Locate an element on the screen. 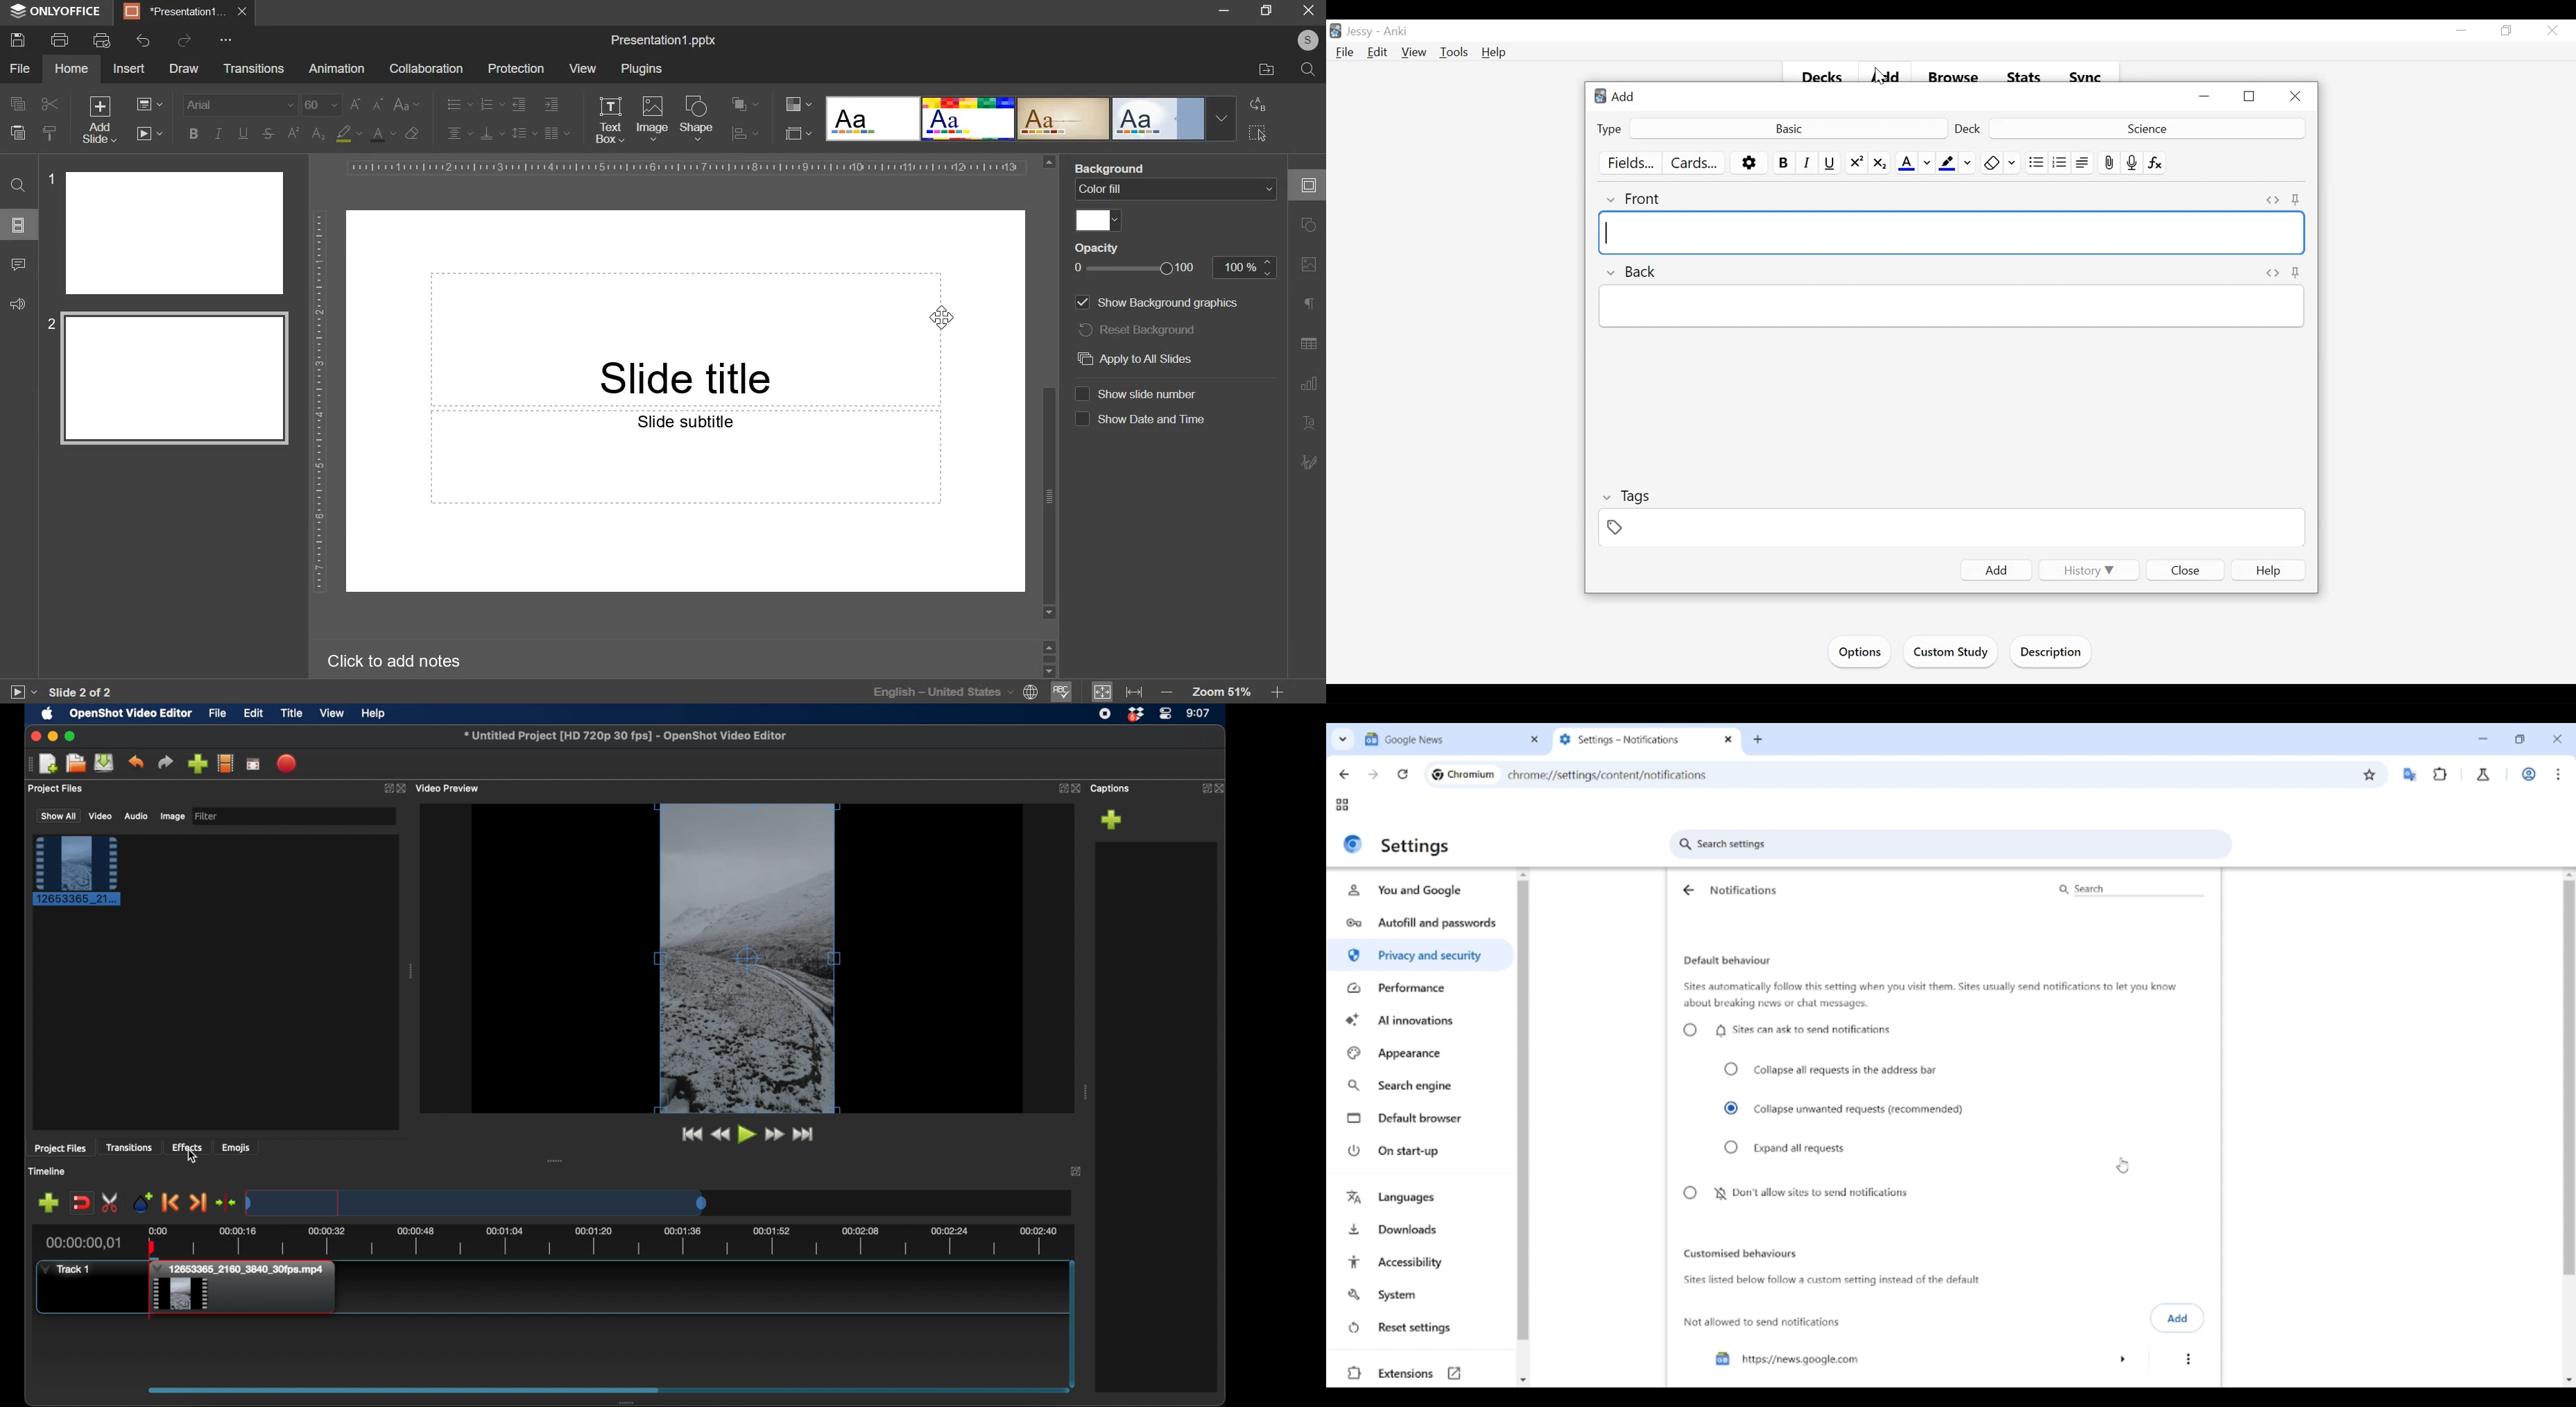  horizontal scale is located at coordinates (685, 167).